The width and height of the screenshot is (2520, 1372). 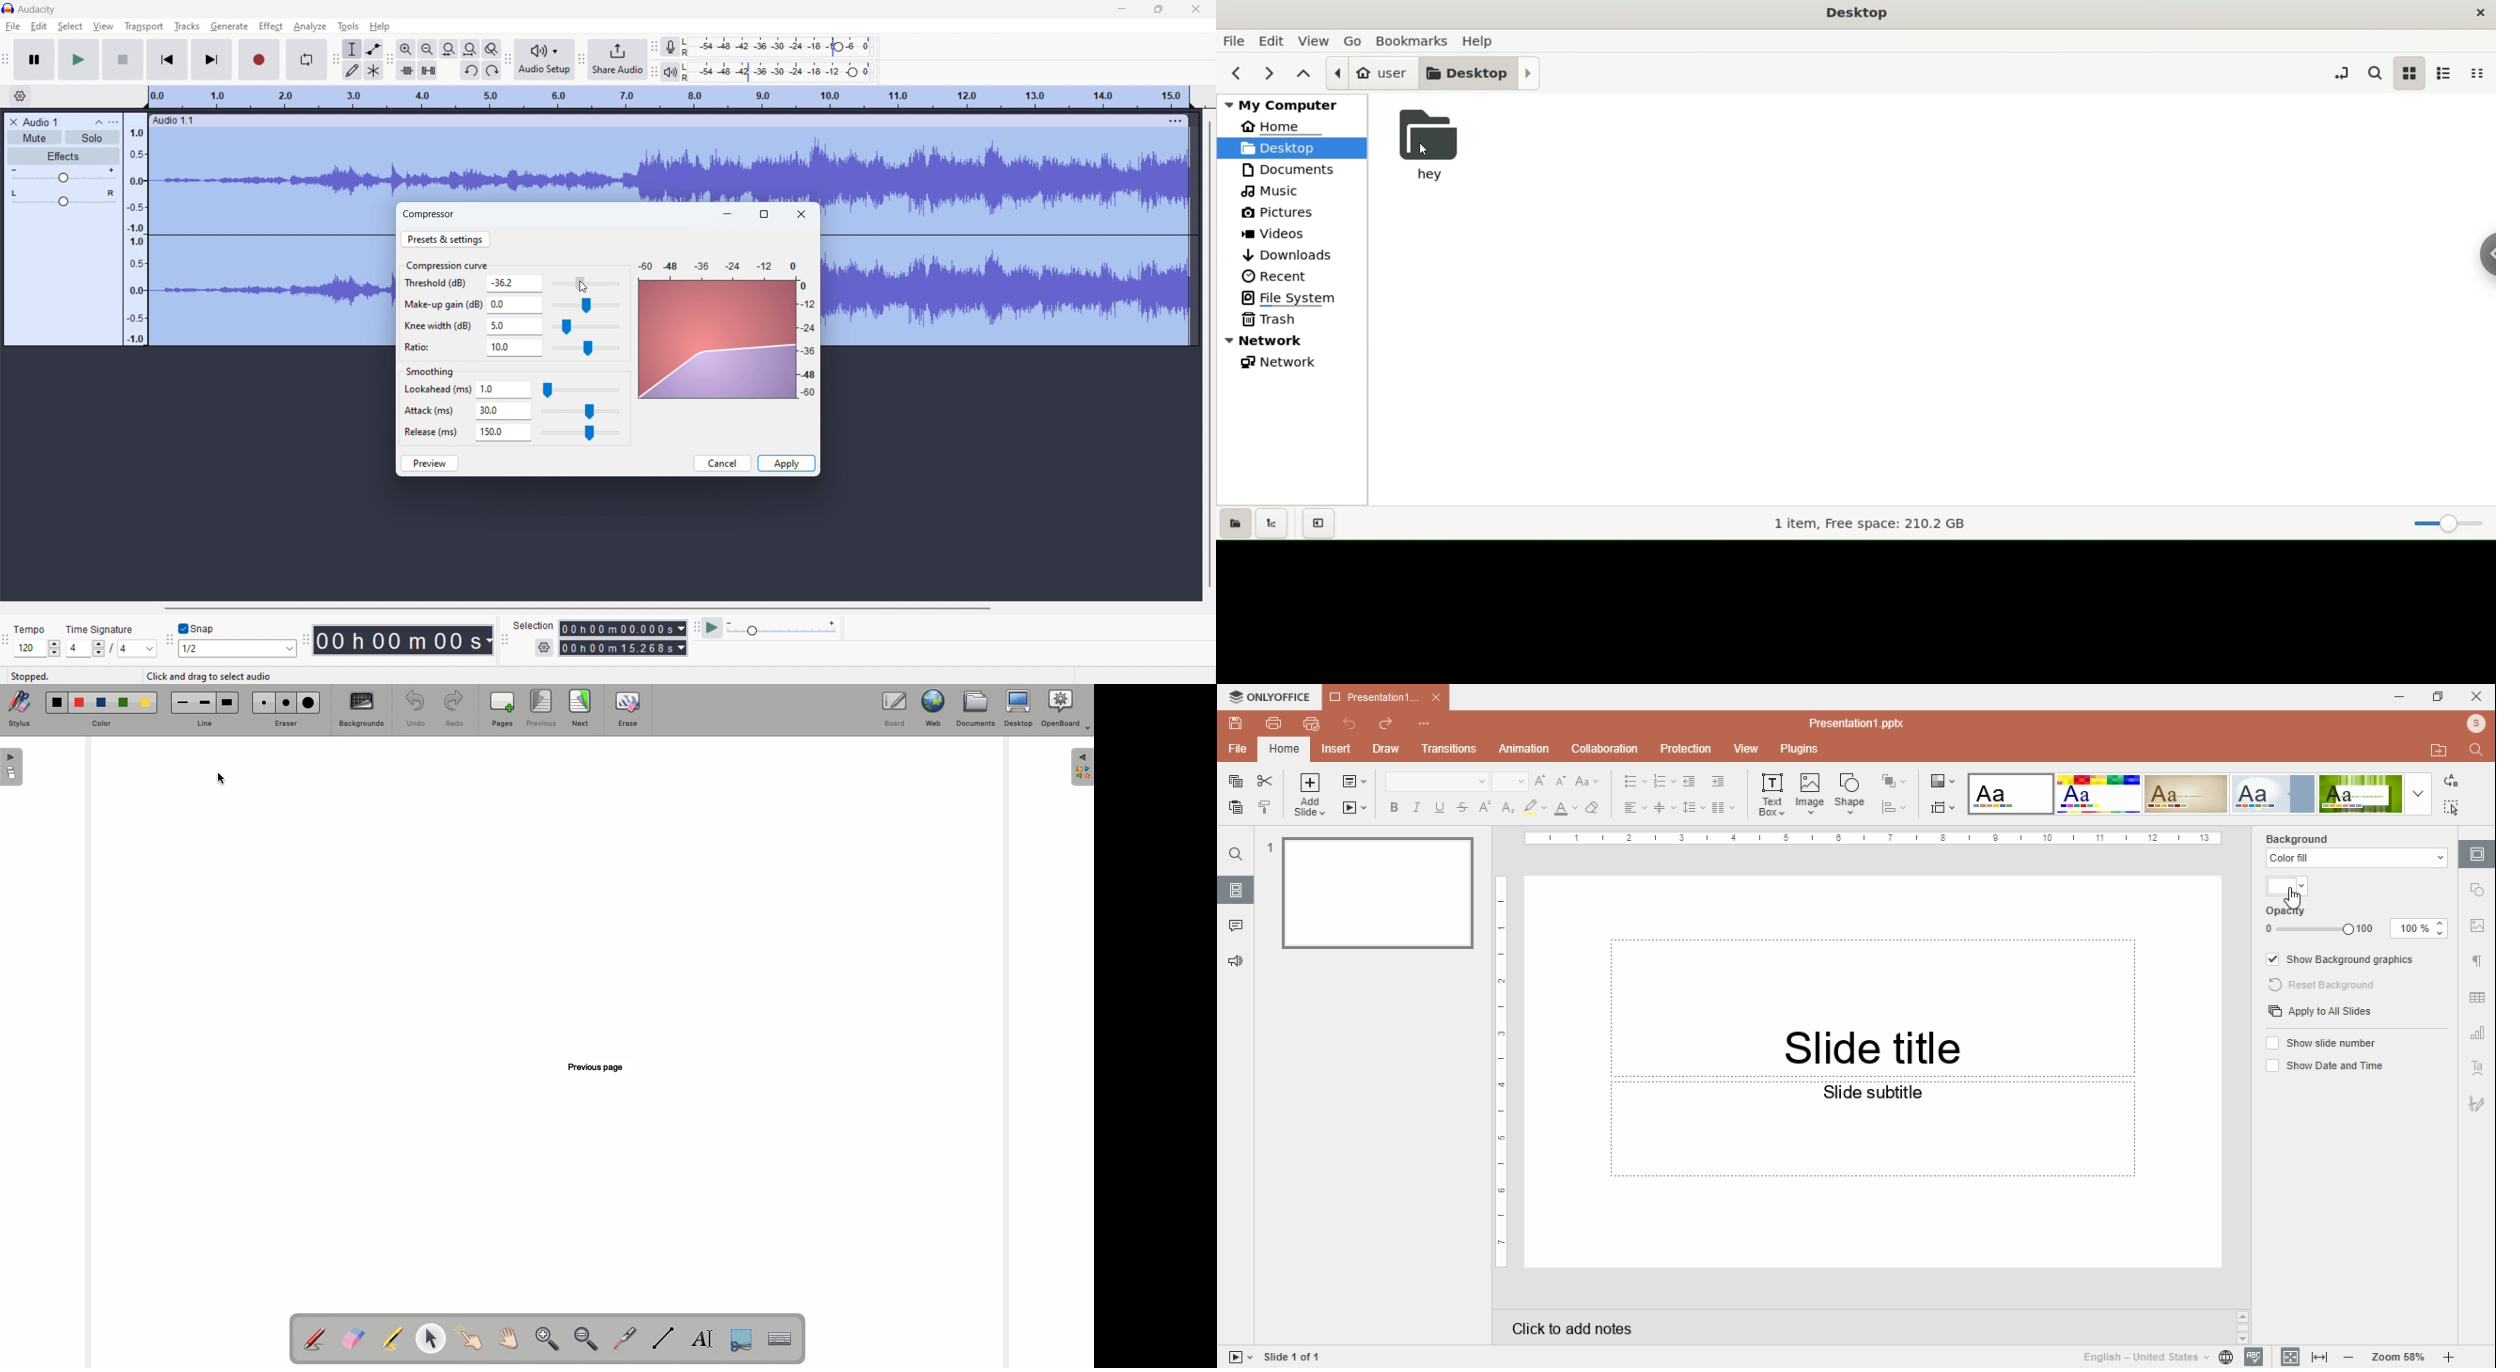 What do you see at coordinates (305, 642) in the screenshot?
I see `time toolbar` at bounding box center [305, 642].